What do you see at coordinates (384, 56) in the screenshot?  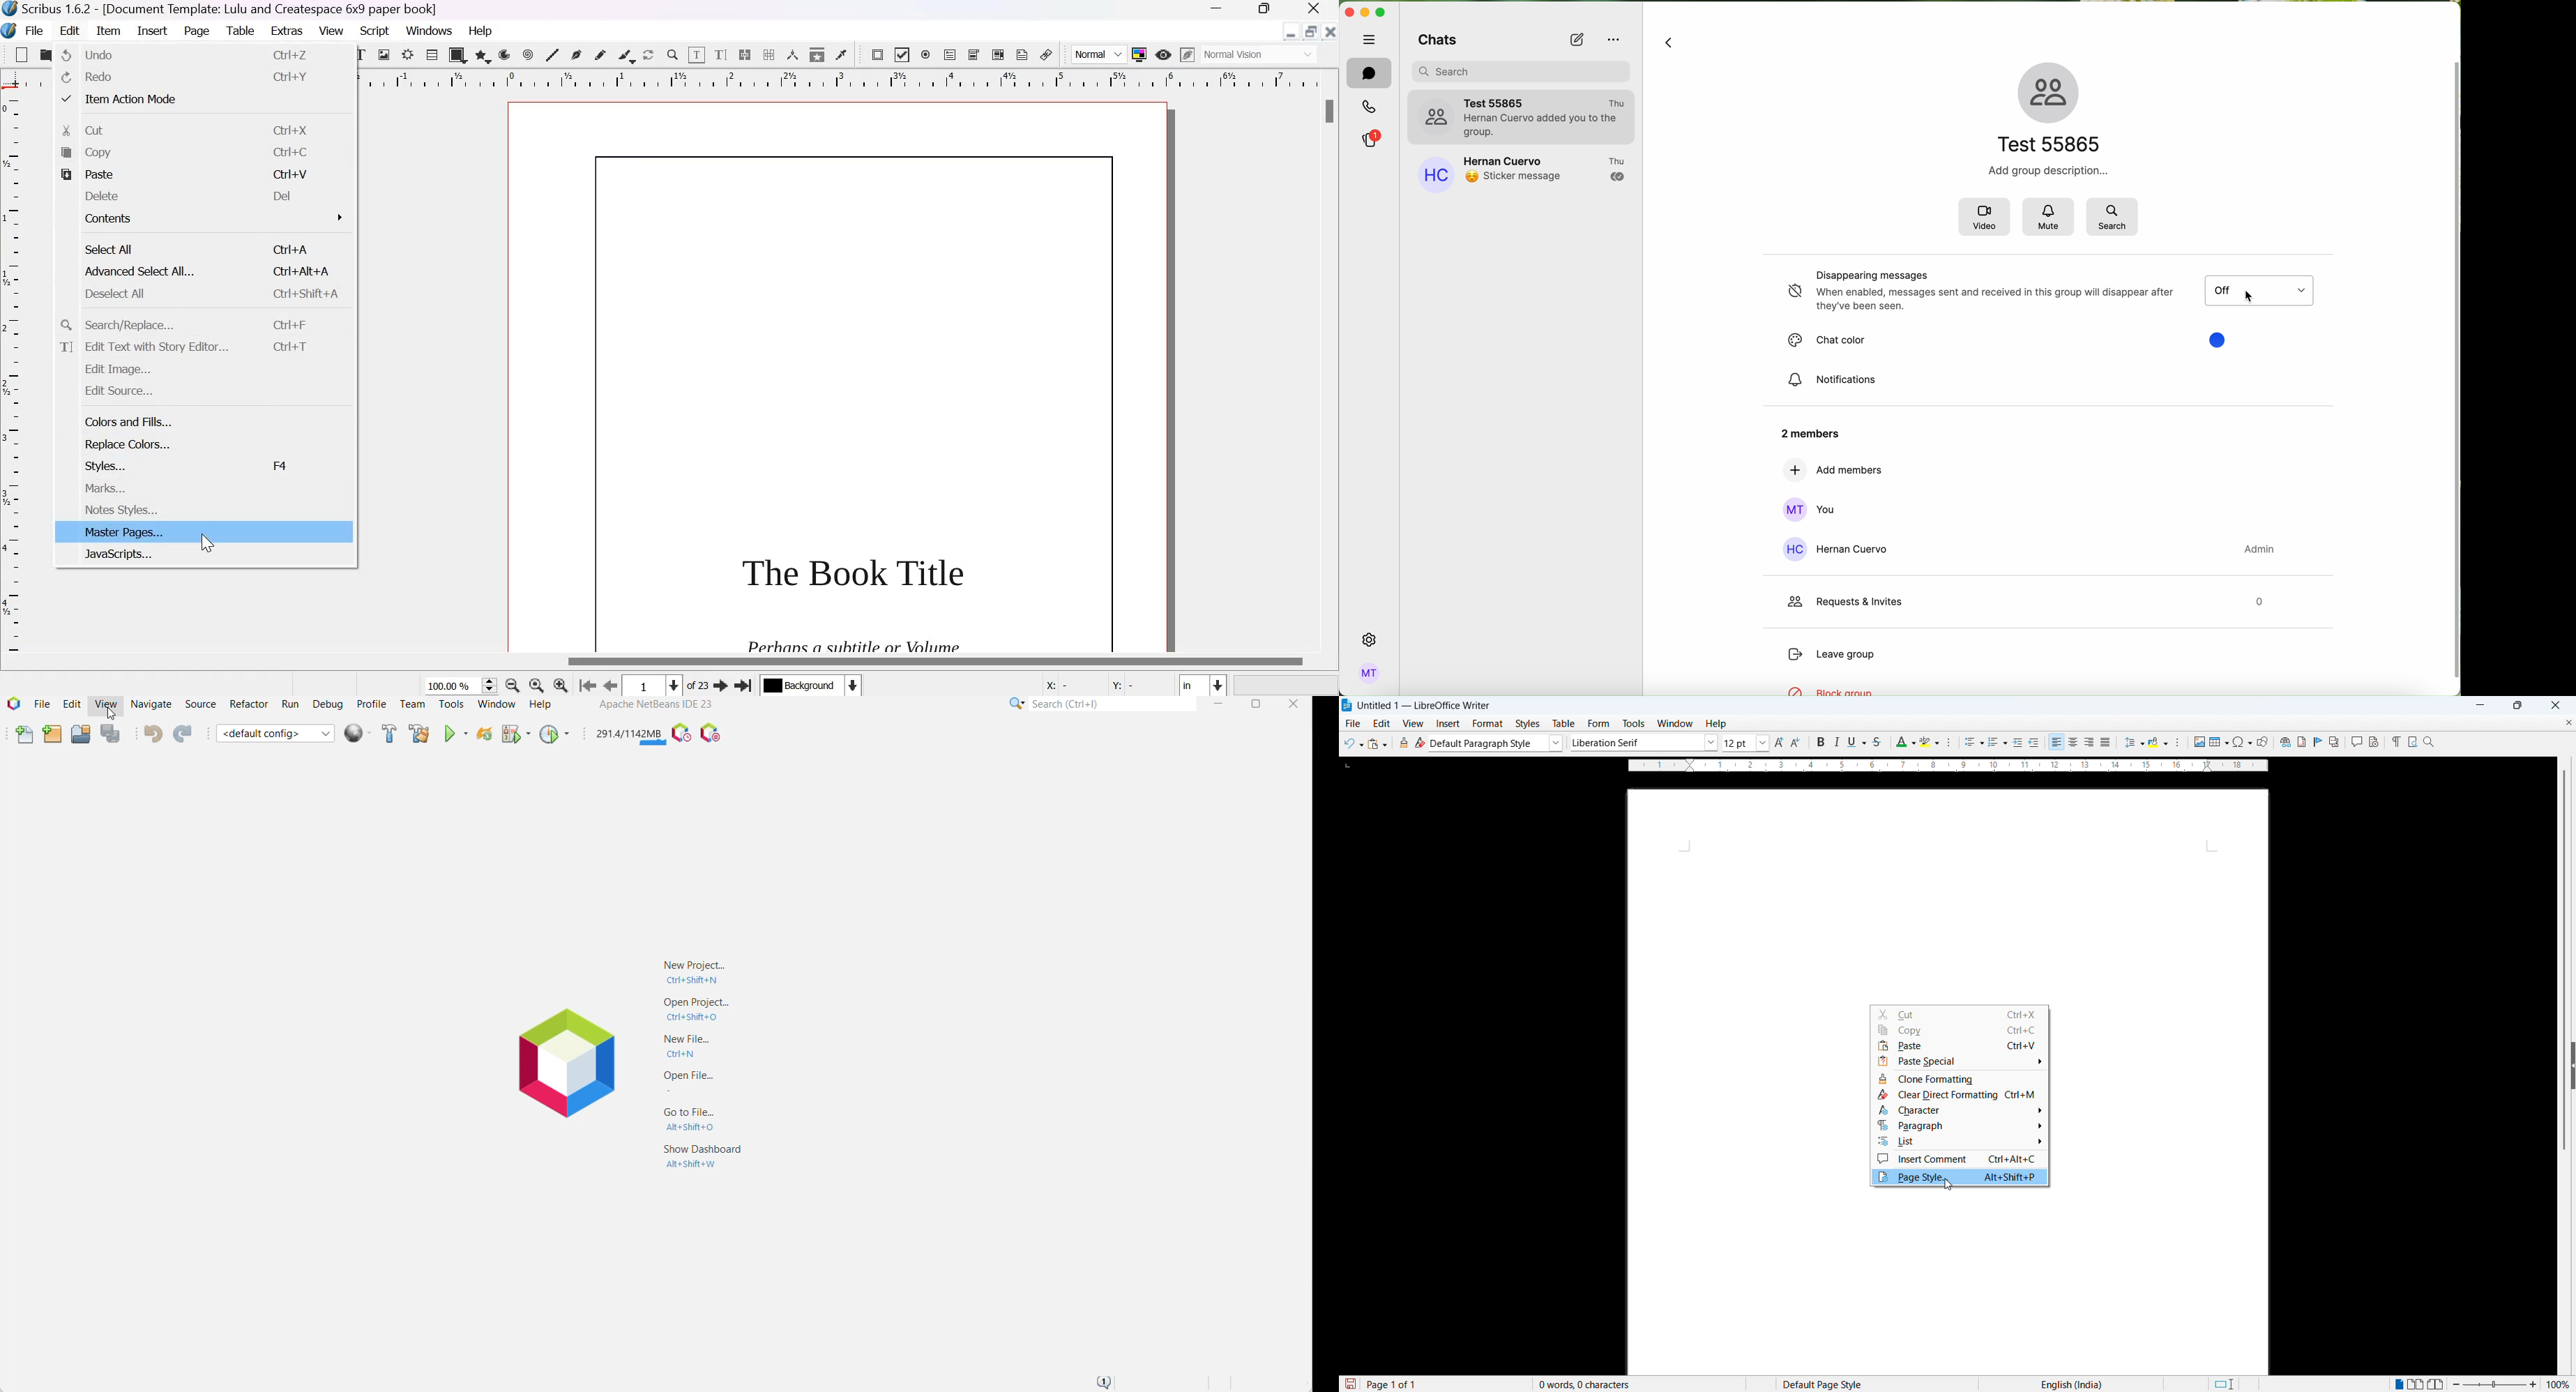 I see `Image frame` at bounding box center [384, 56].